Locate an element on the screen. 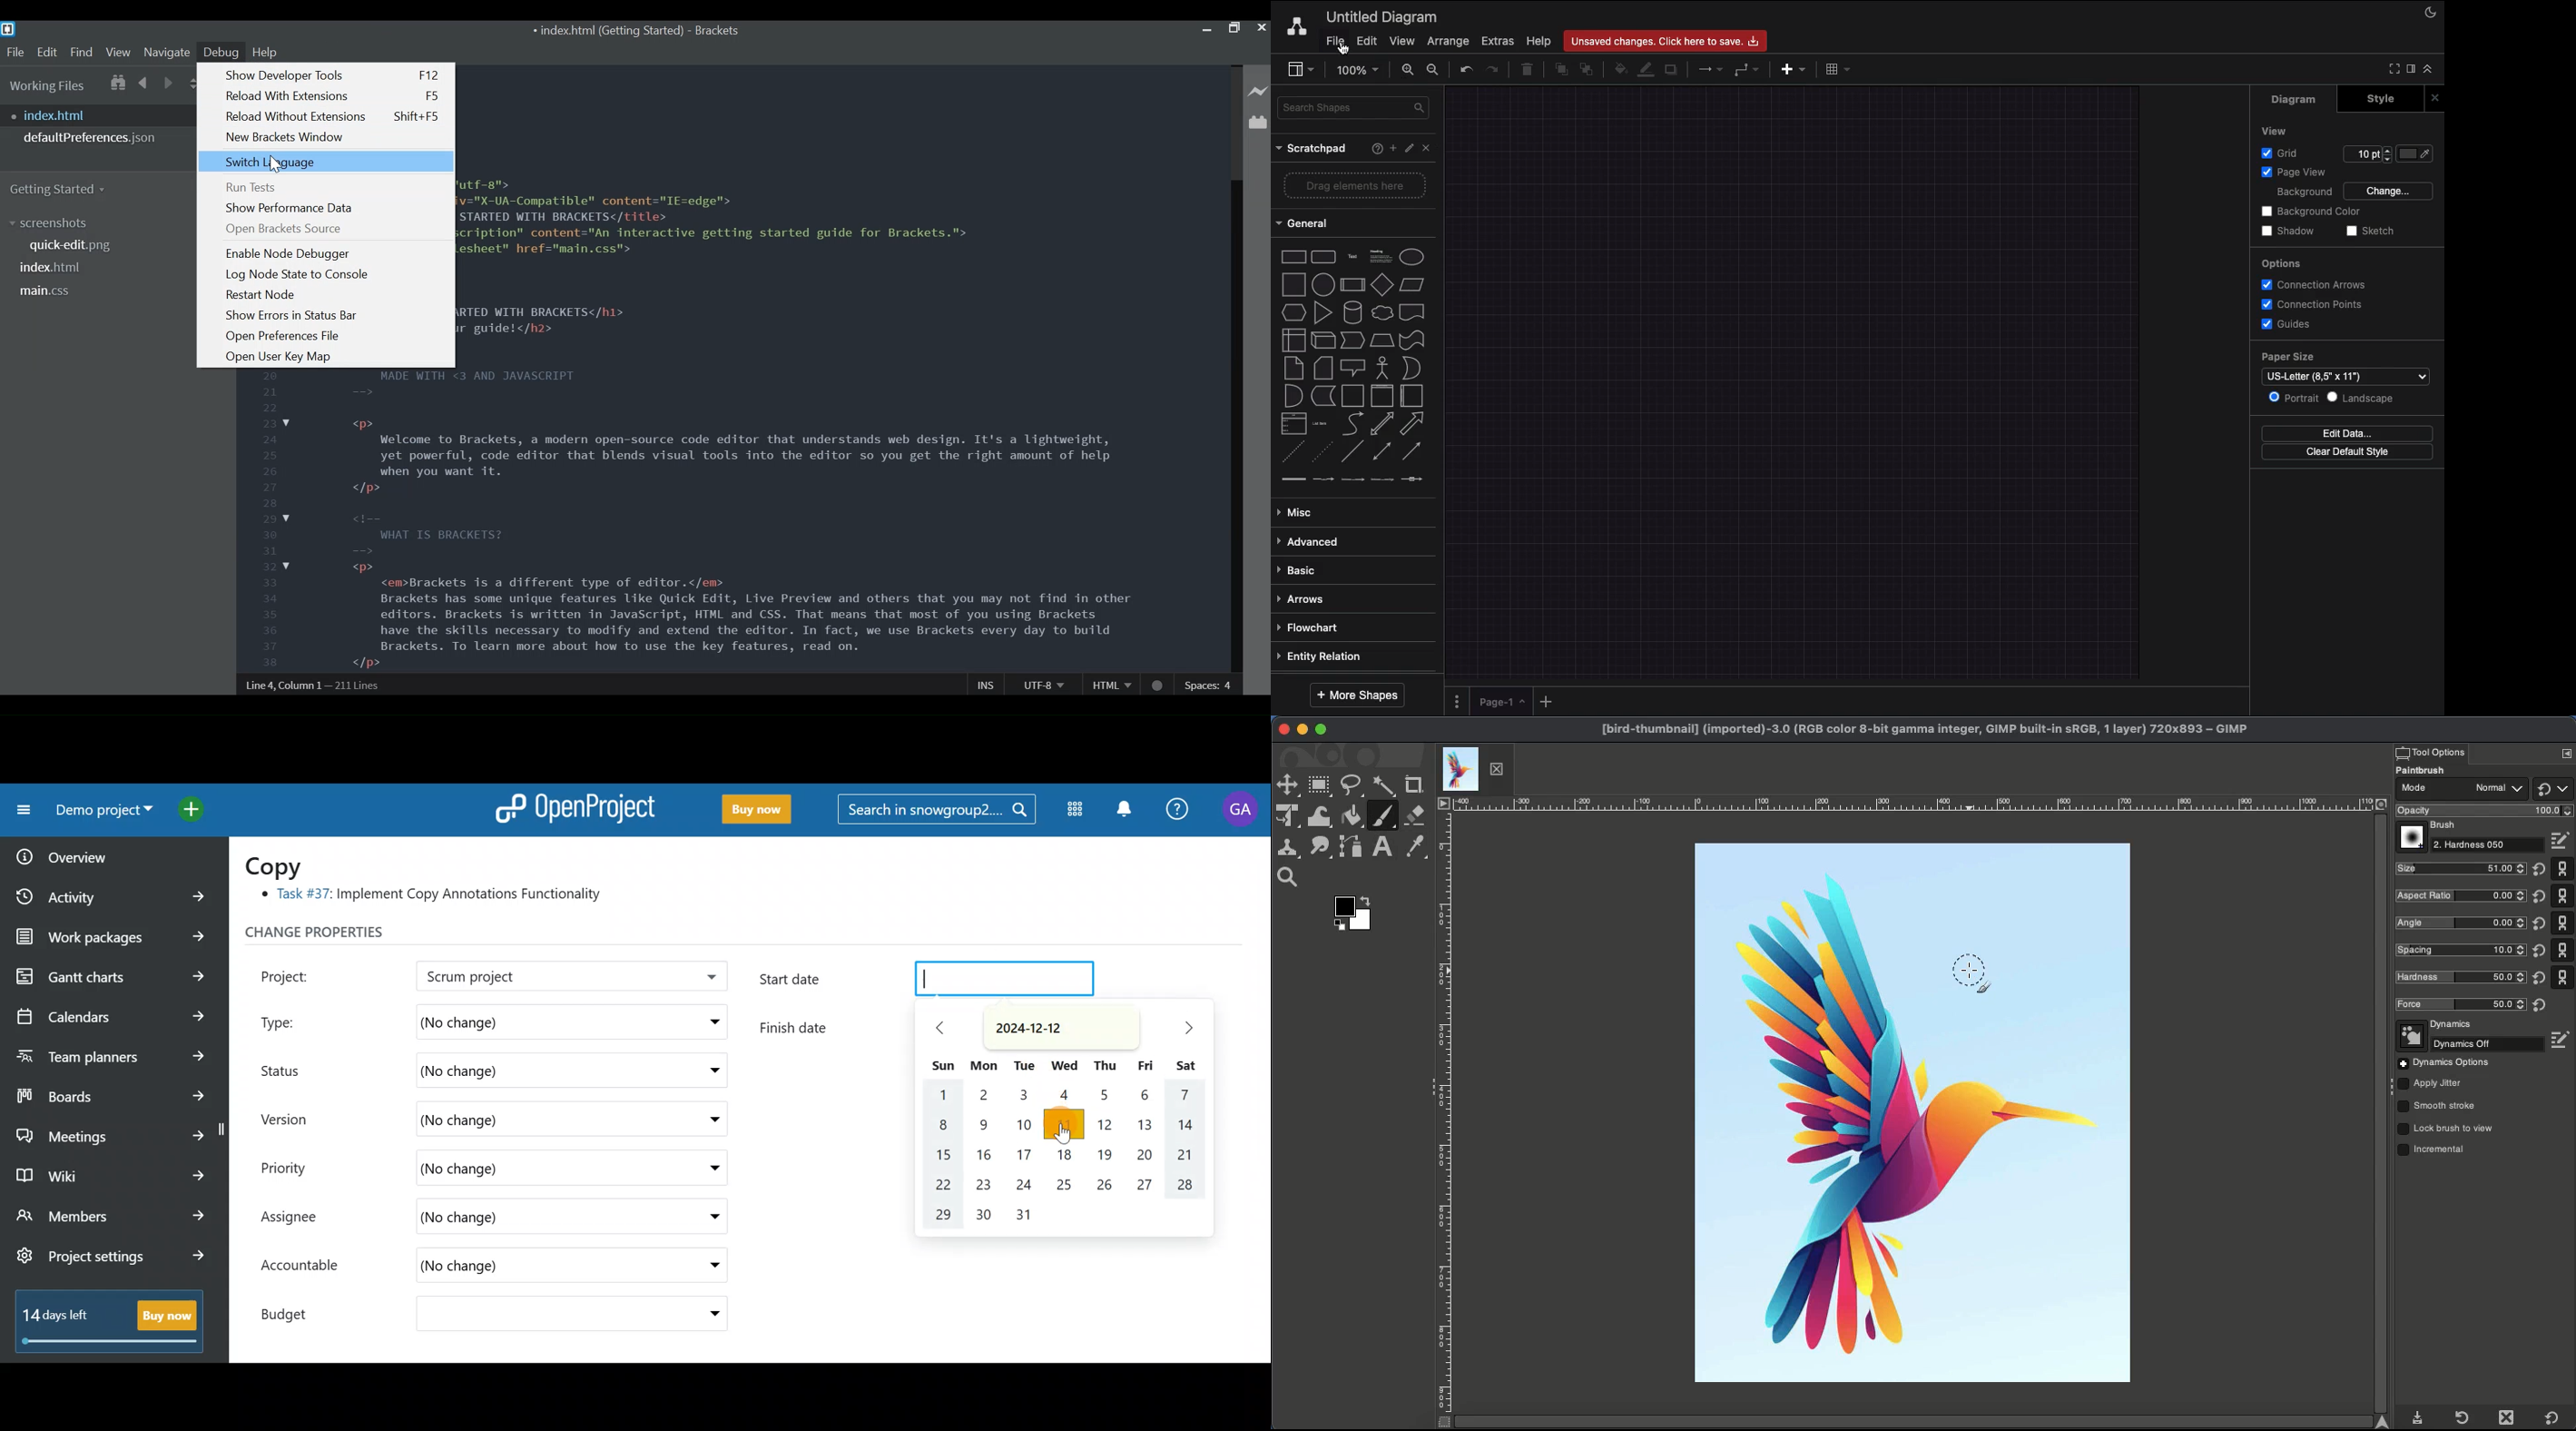 The height and width of the screenshot is (1456, 2576). (No change) is located at coordinates (510, 1071).